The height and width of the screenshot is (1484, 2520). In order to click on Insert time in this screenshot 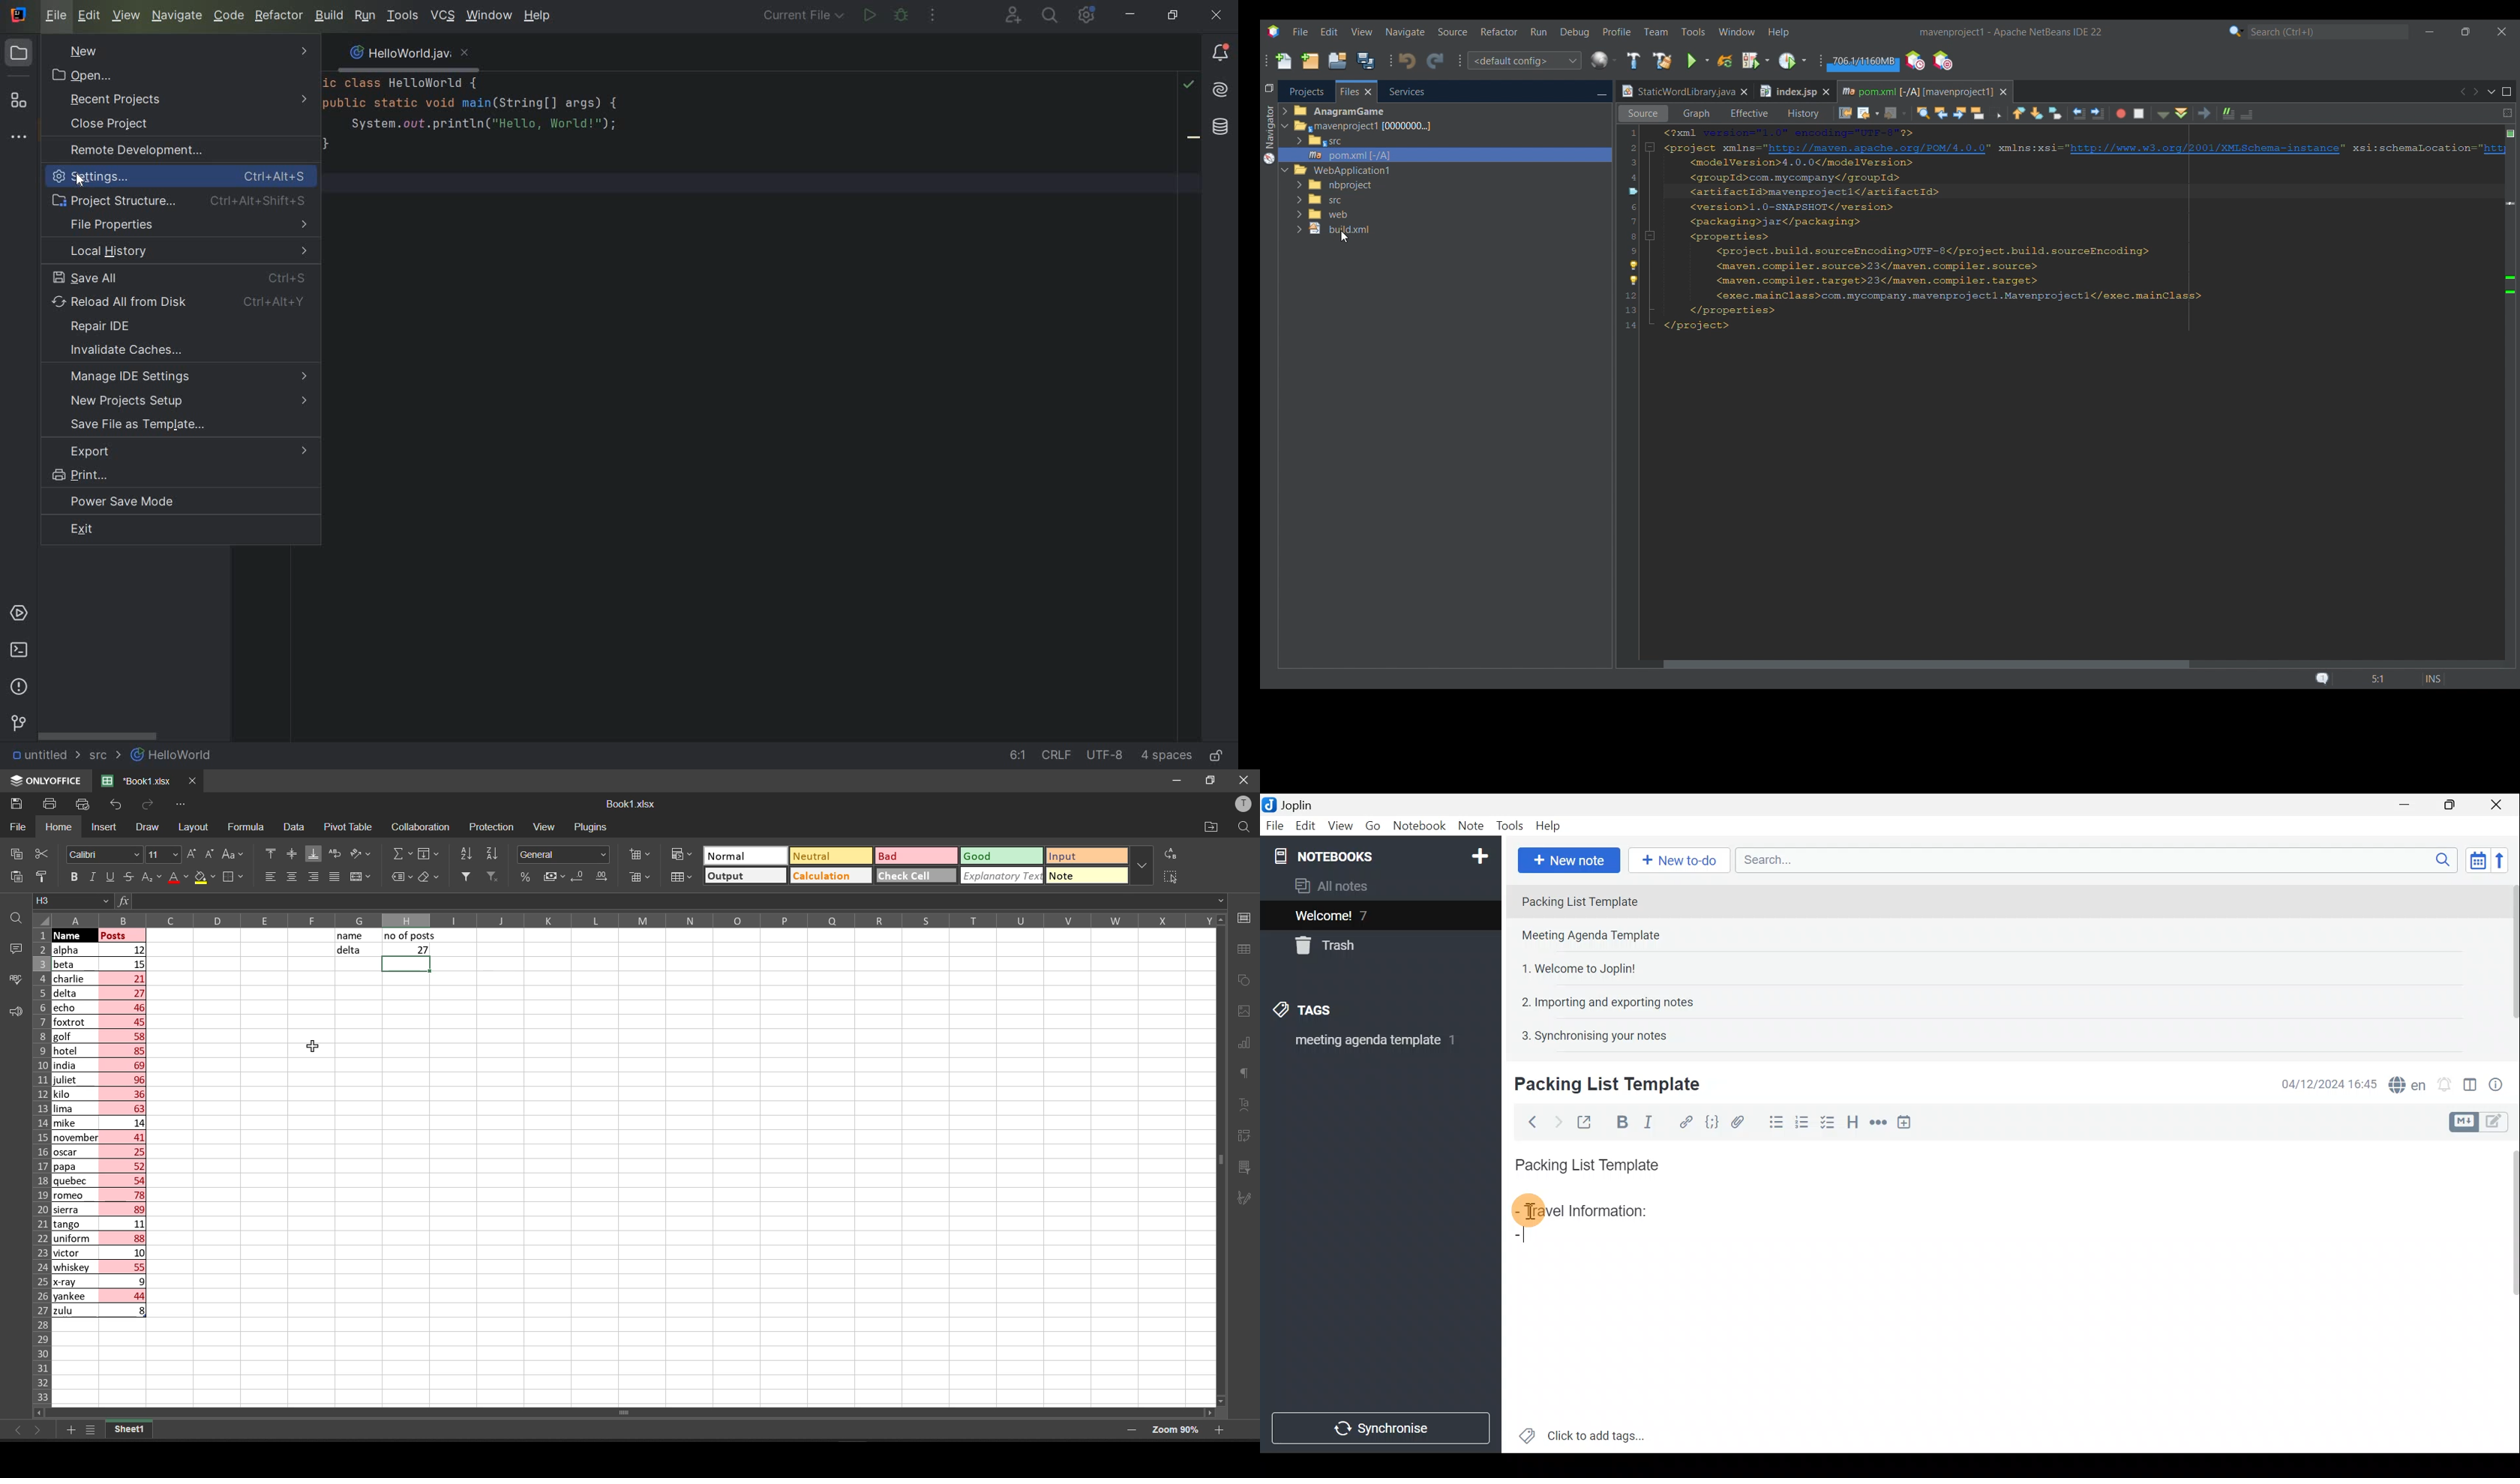, I will do `click(1908, 1122)`.